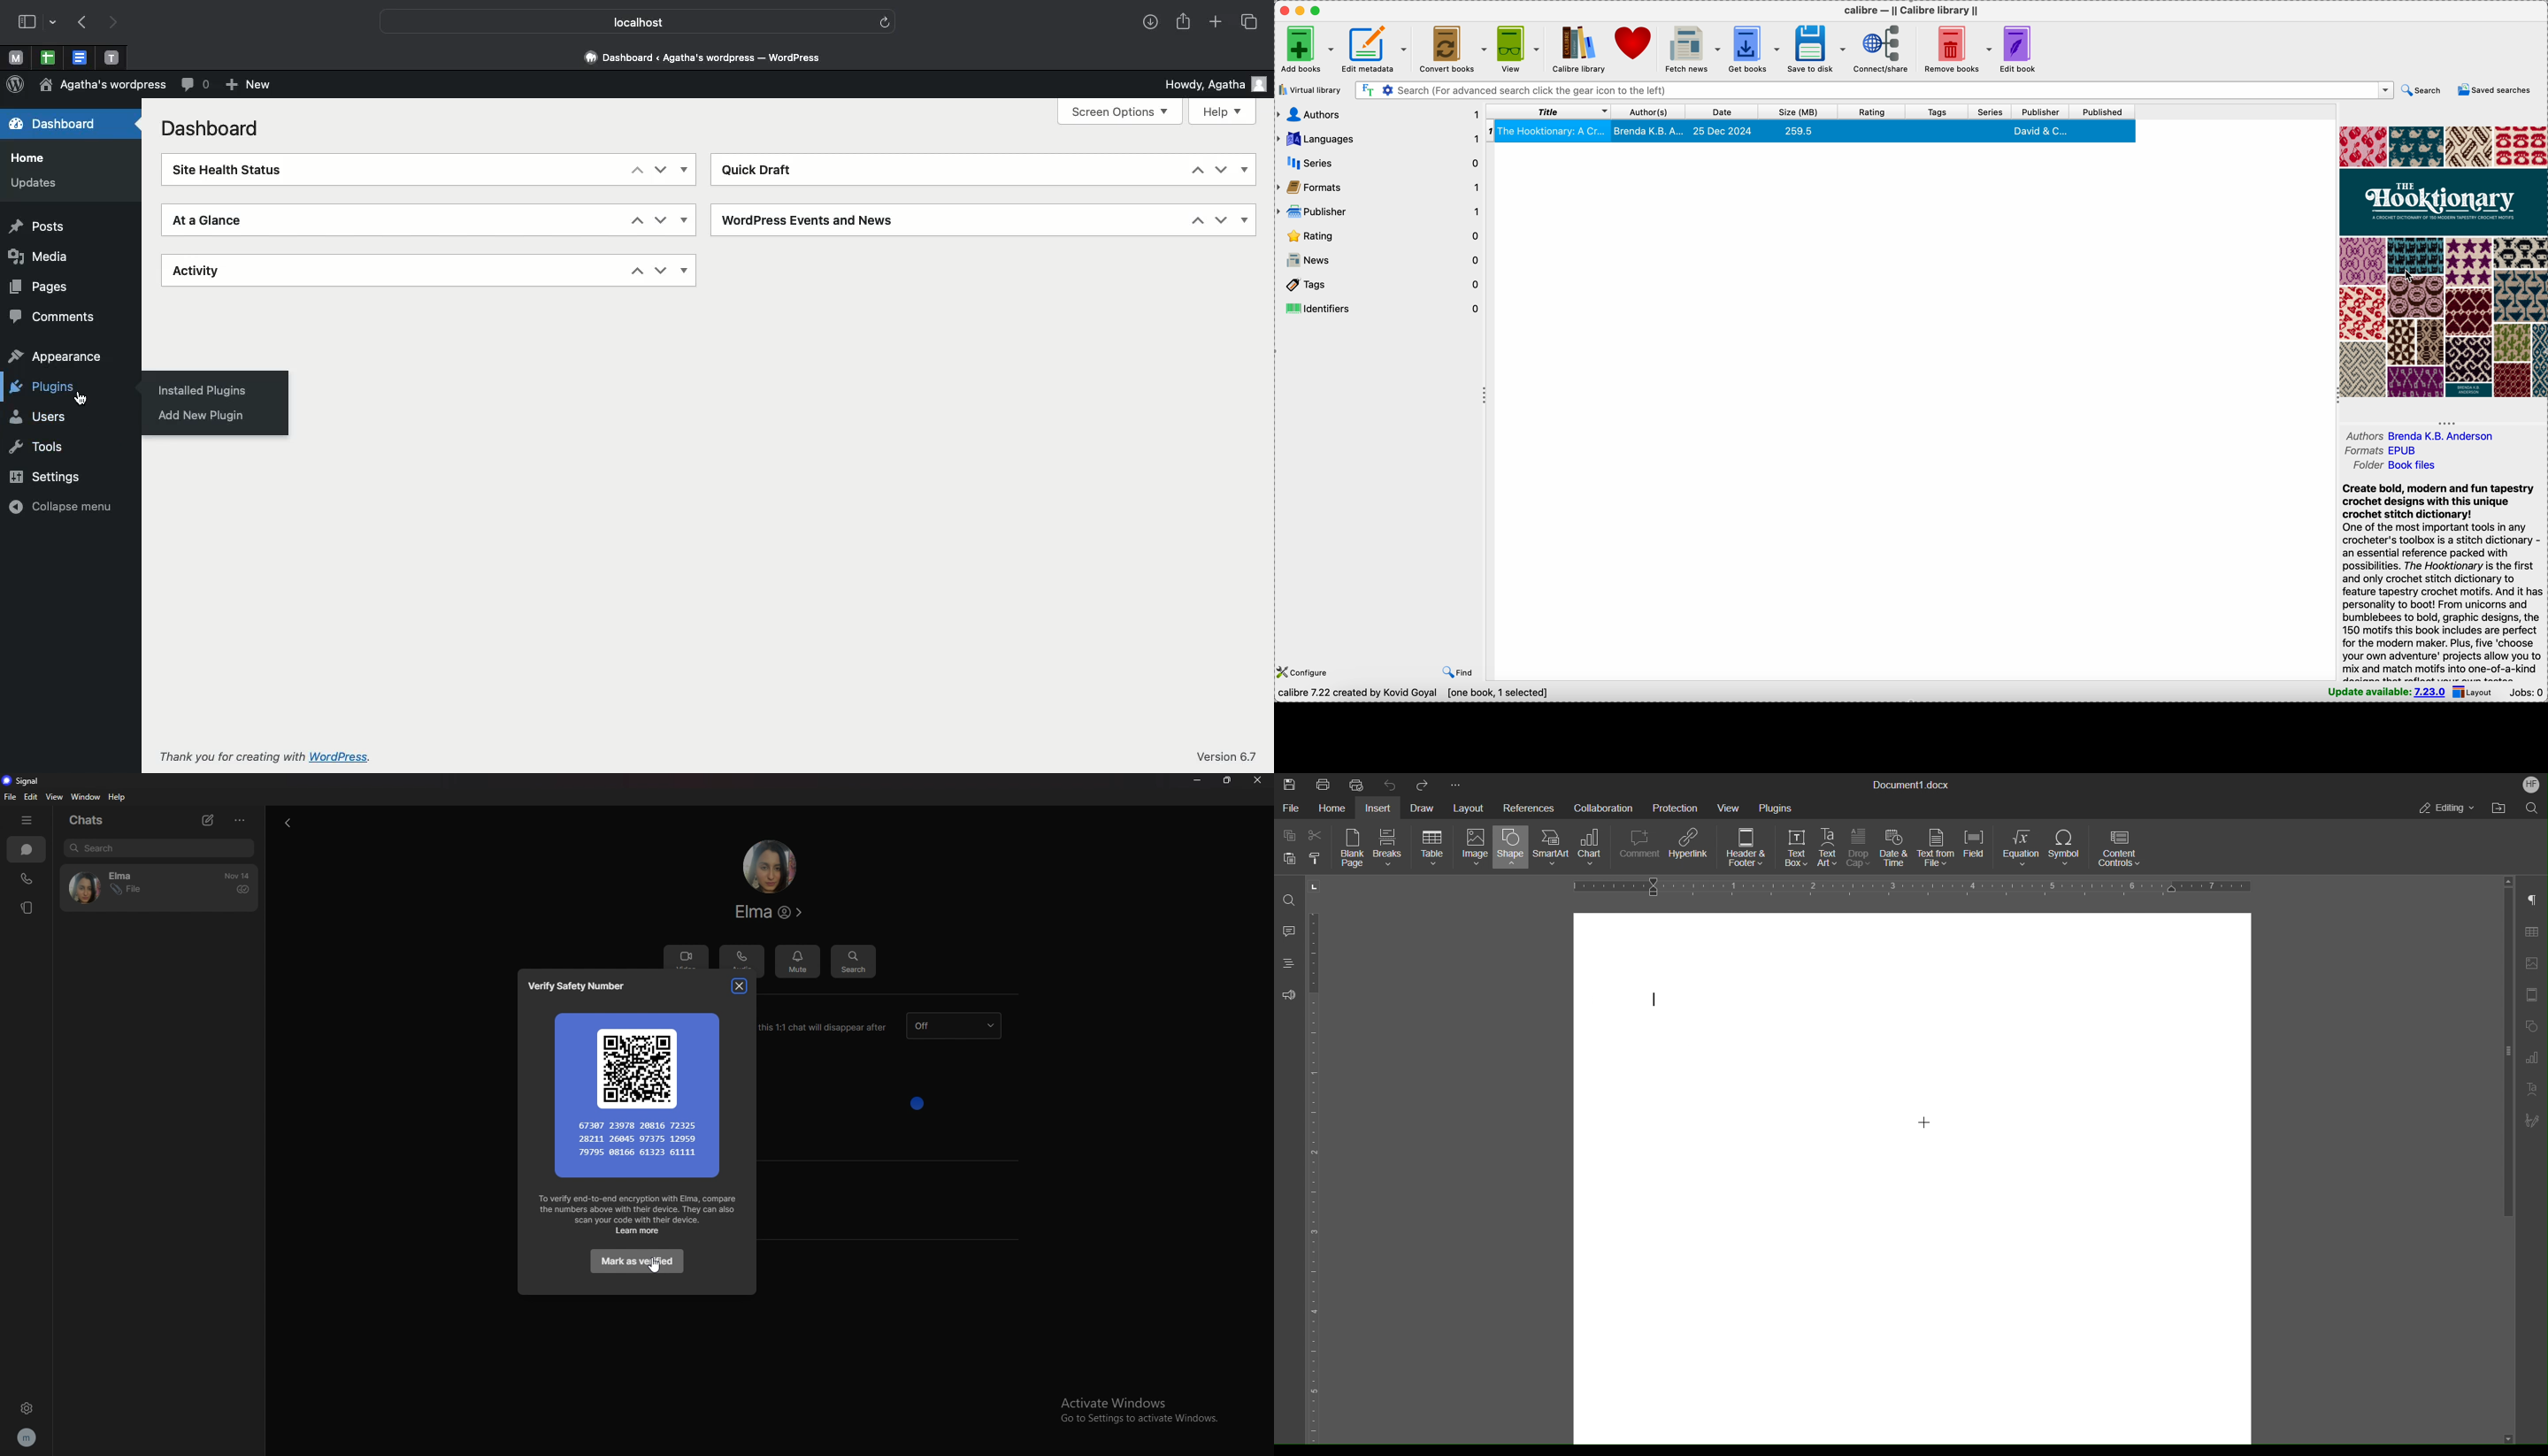 This screenshot has height=1456, width=2548. What do you see at coordinates (52, 24) in the screenshot?
I see `drop-down` at bounding box center [52, 24].